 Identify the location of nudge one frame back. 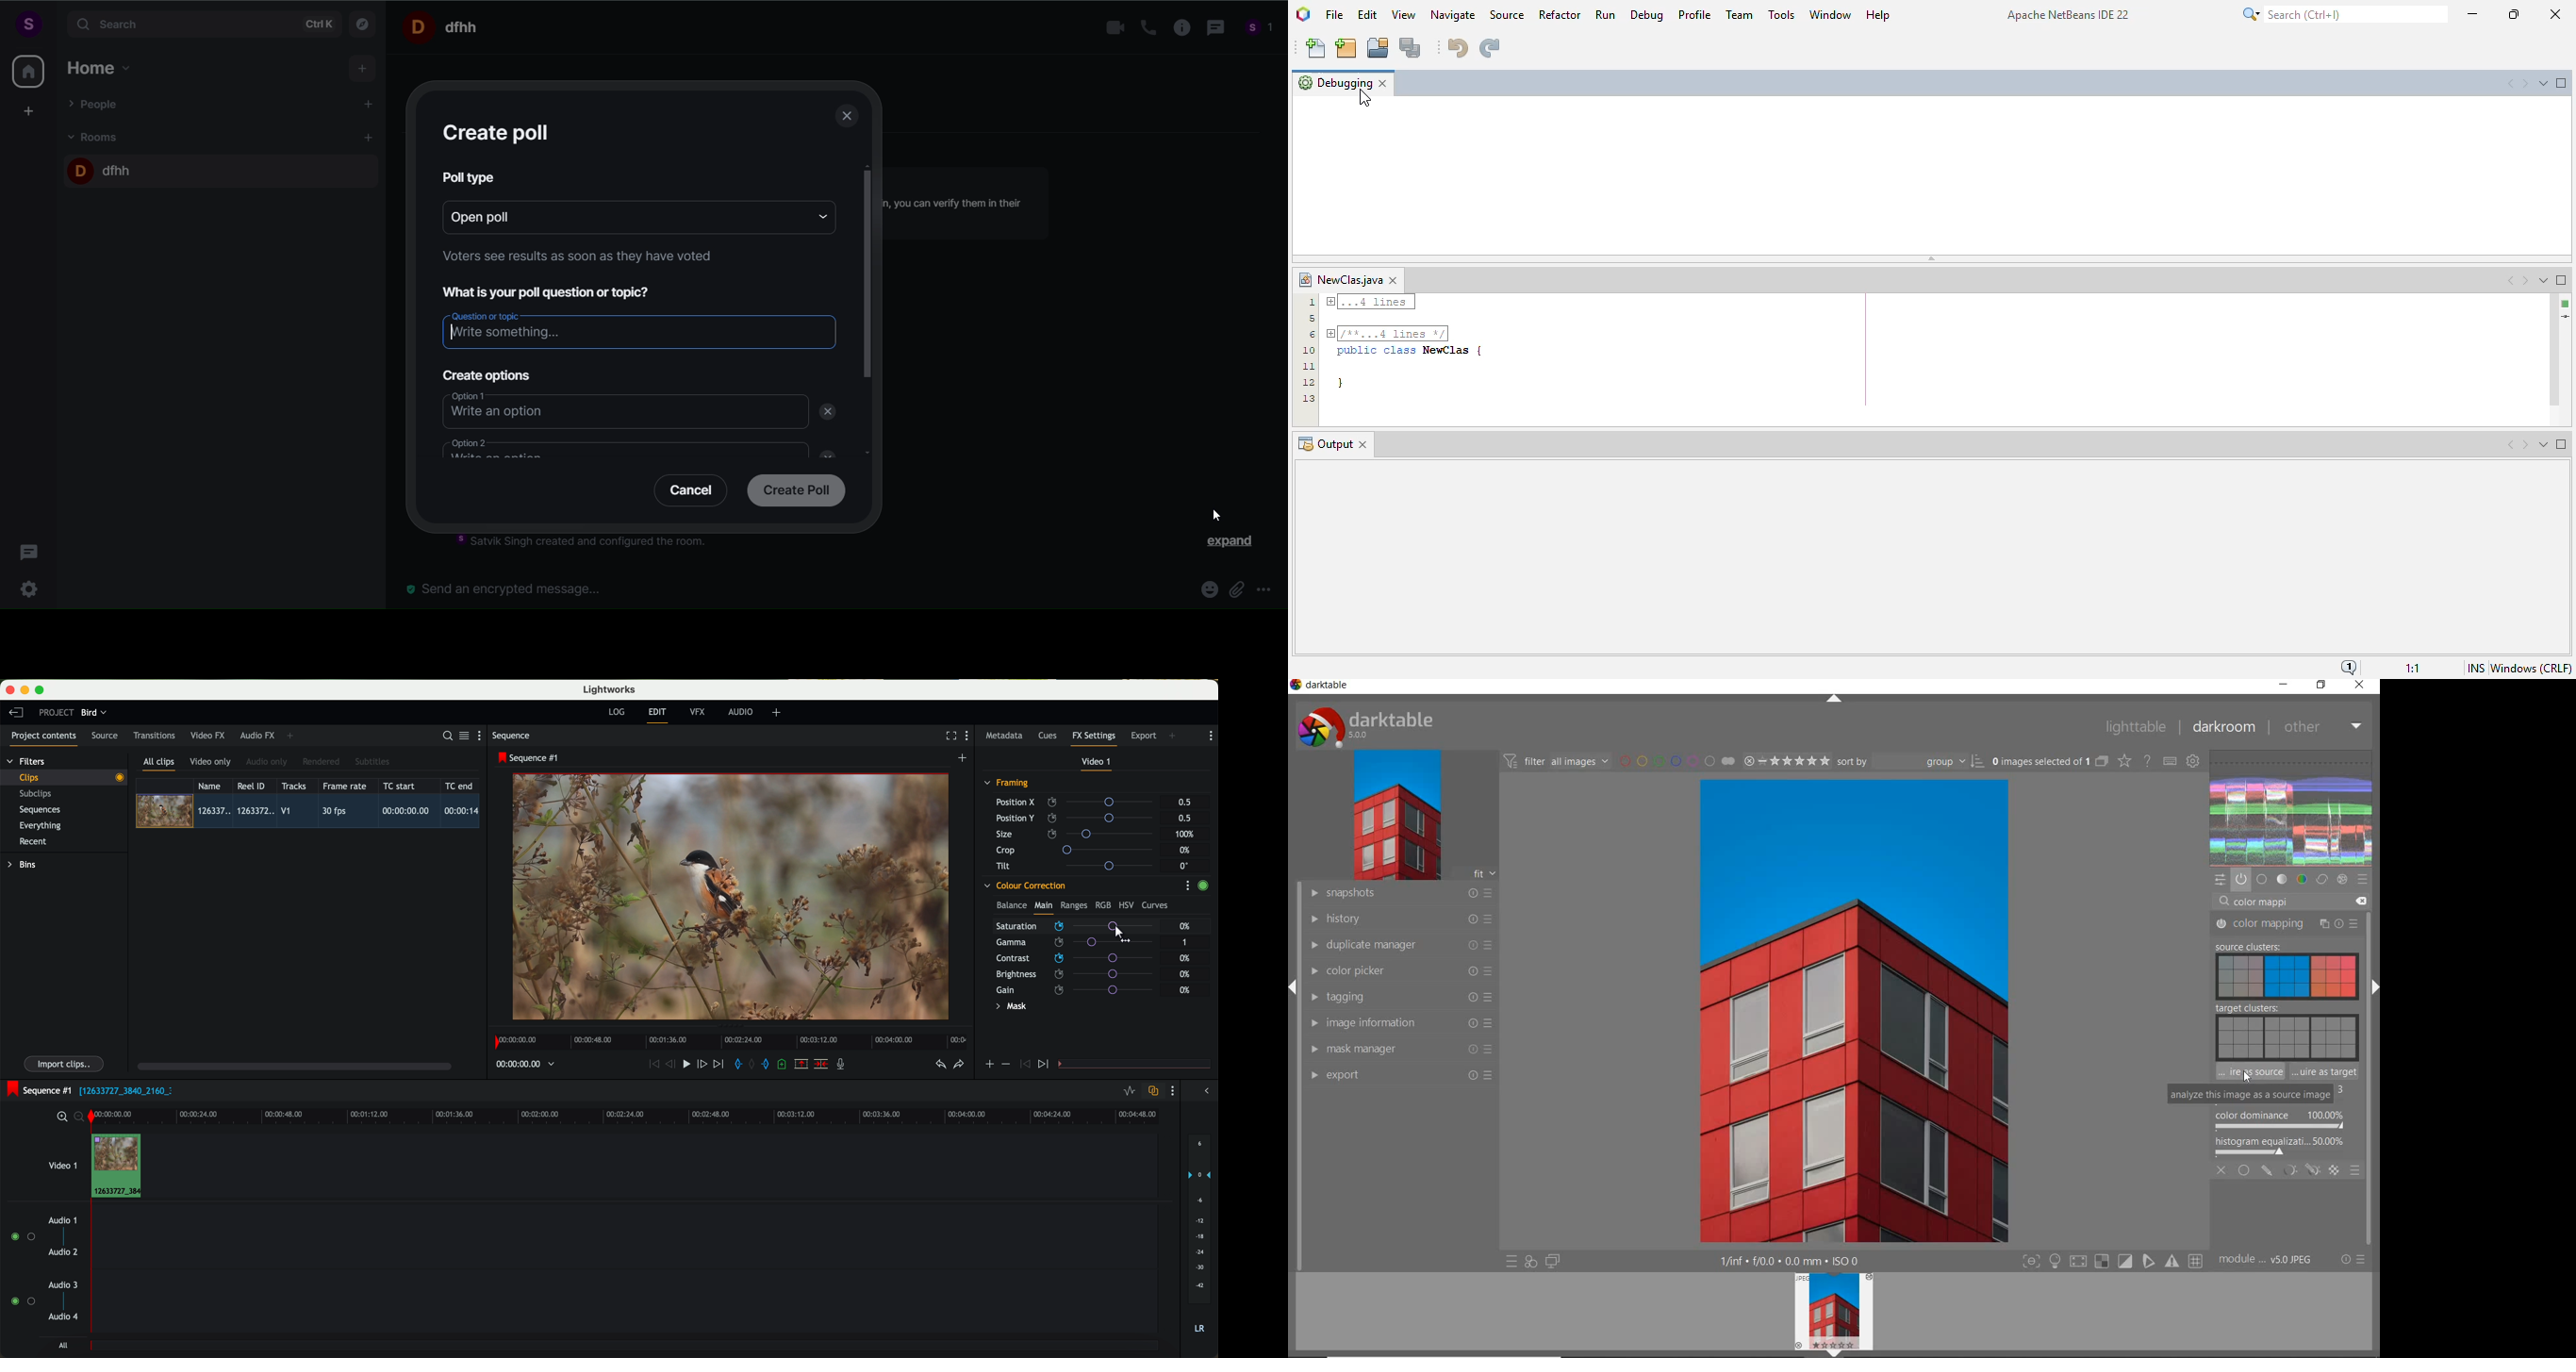
(672, 1065).